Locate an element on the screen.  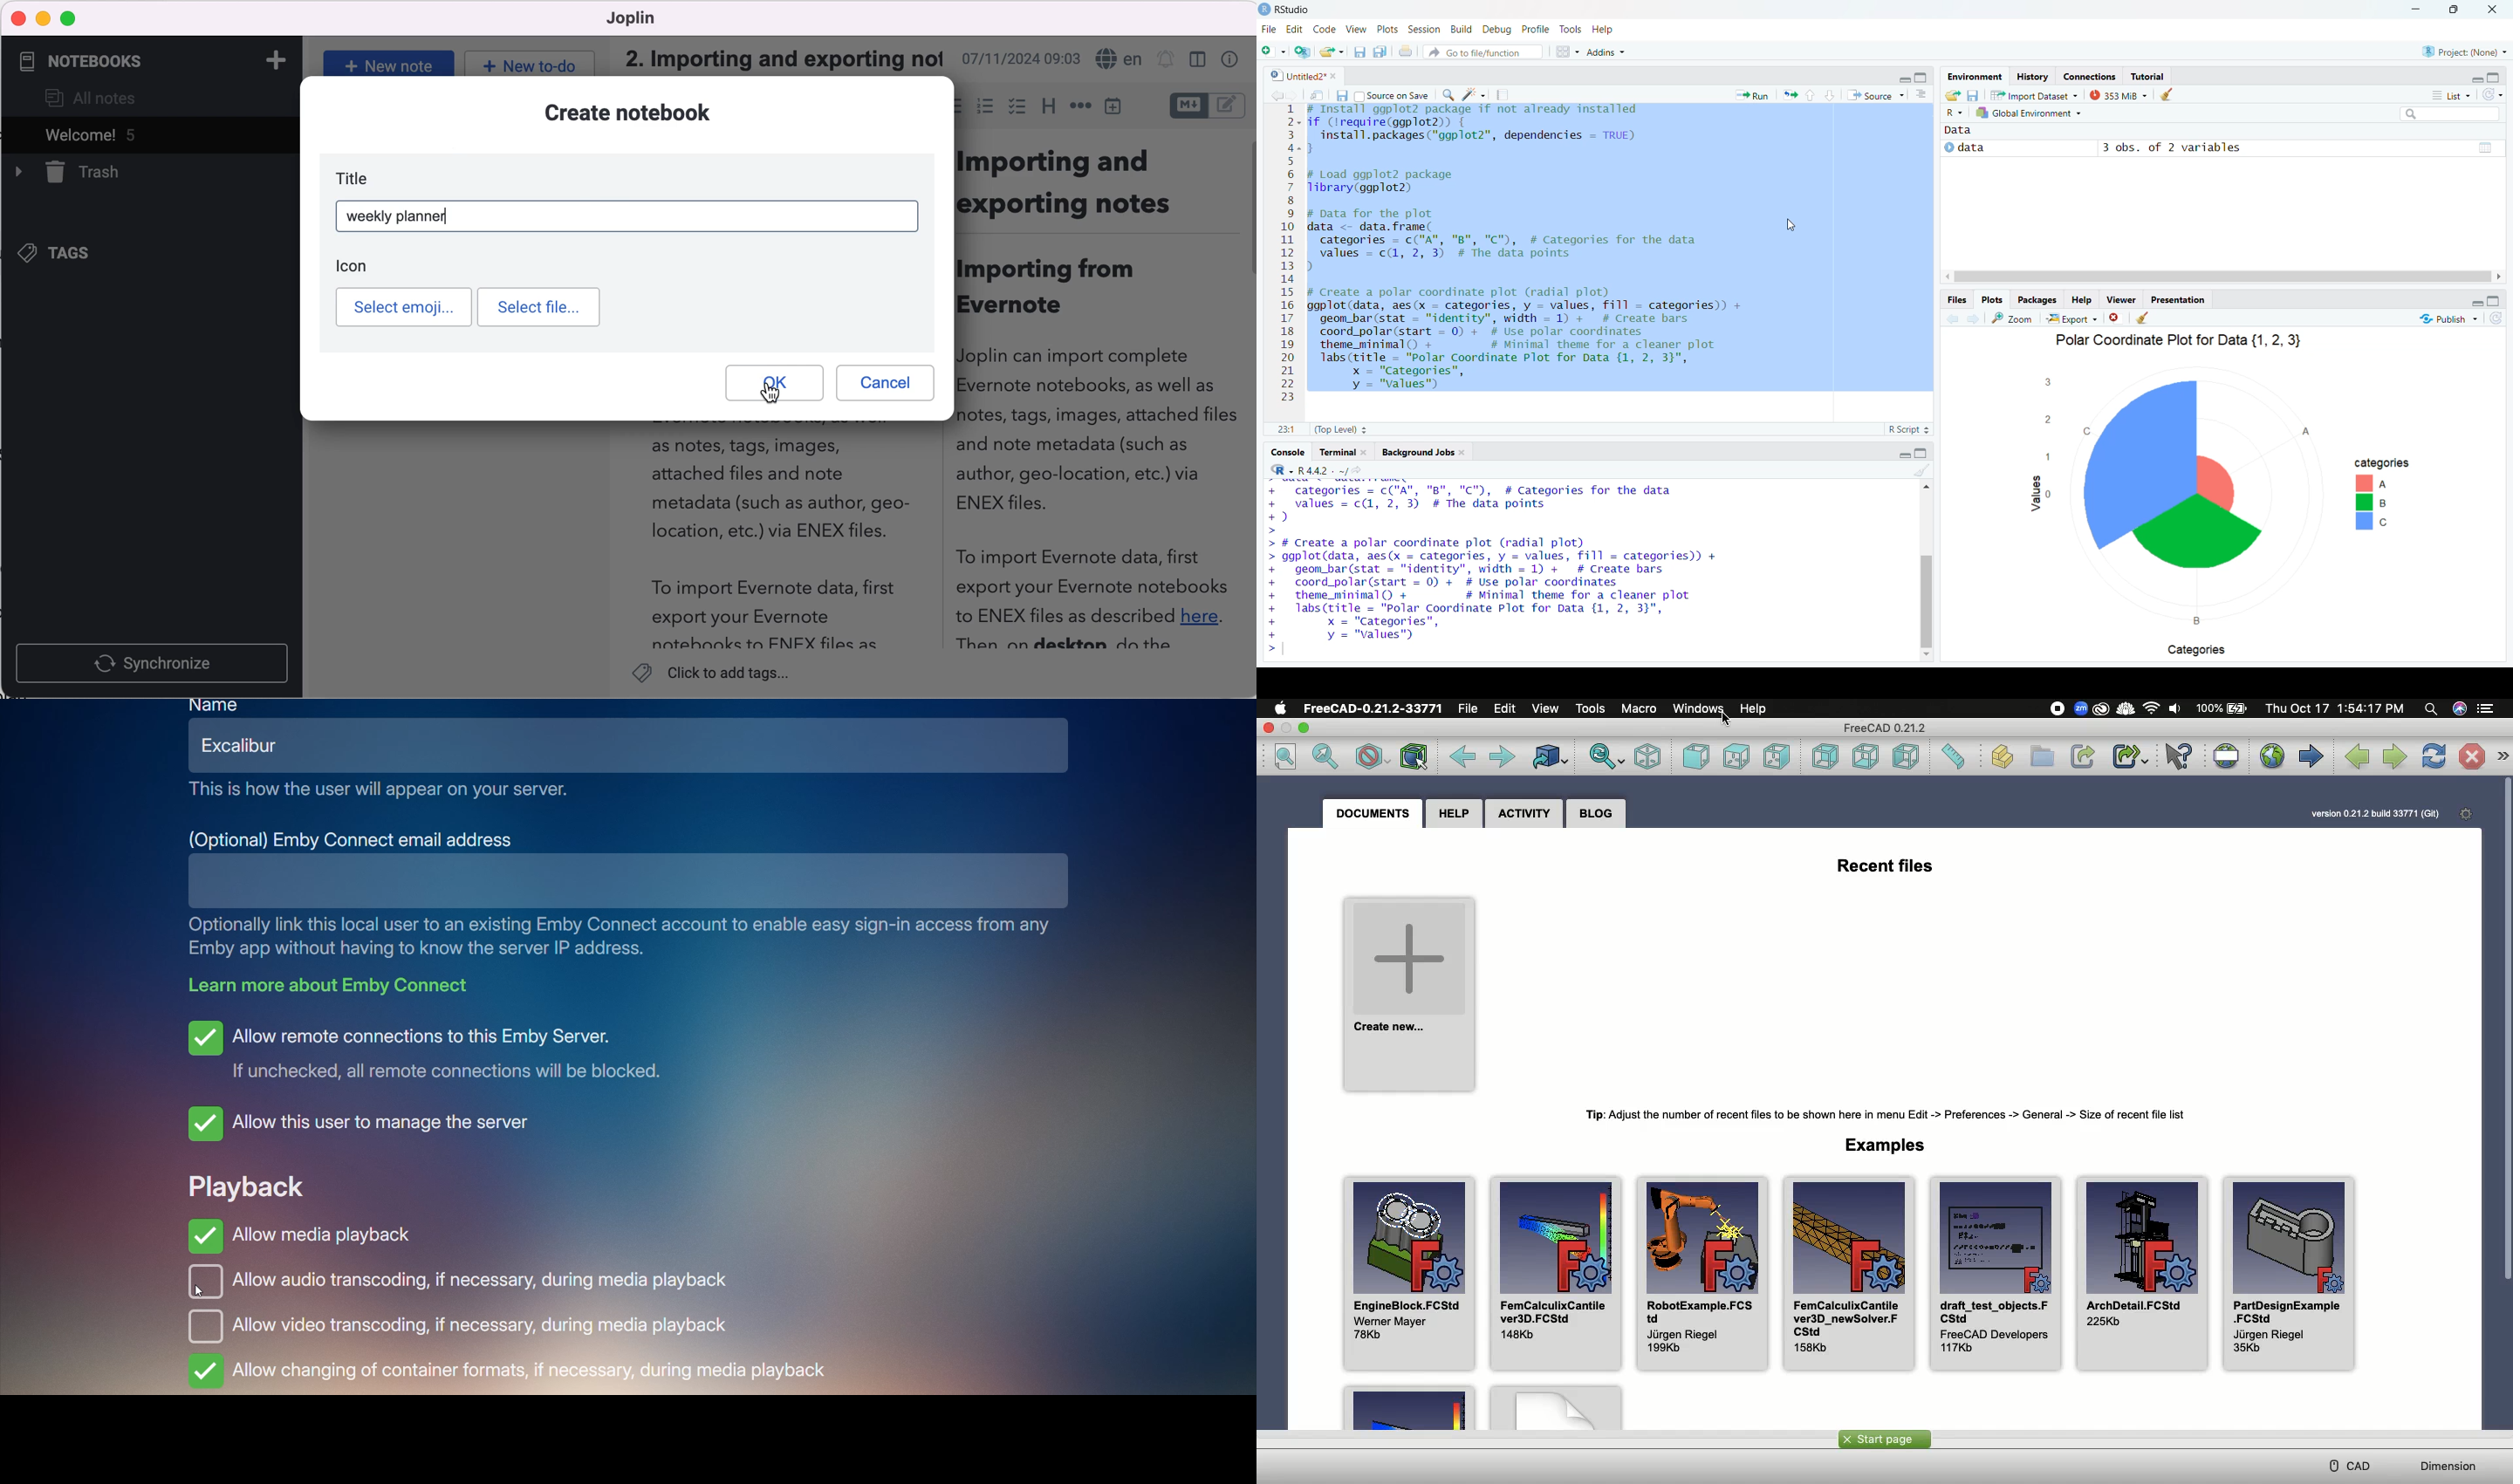
Edit is located at coordinates (1293, 31).